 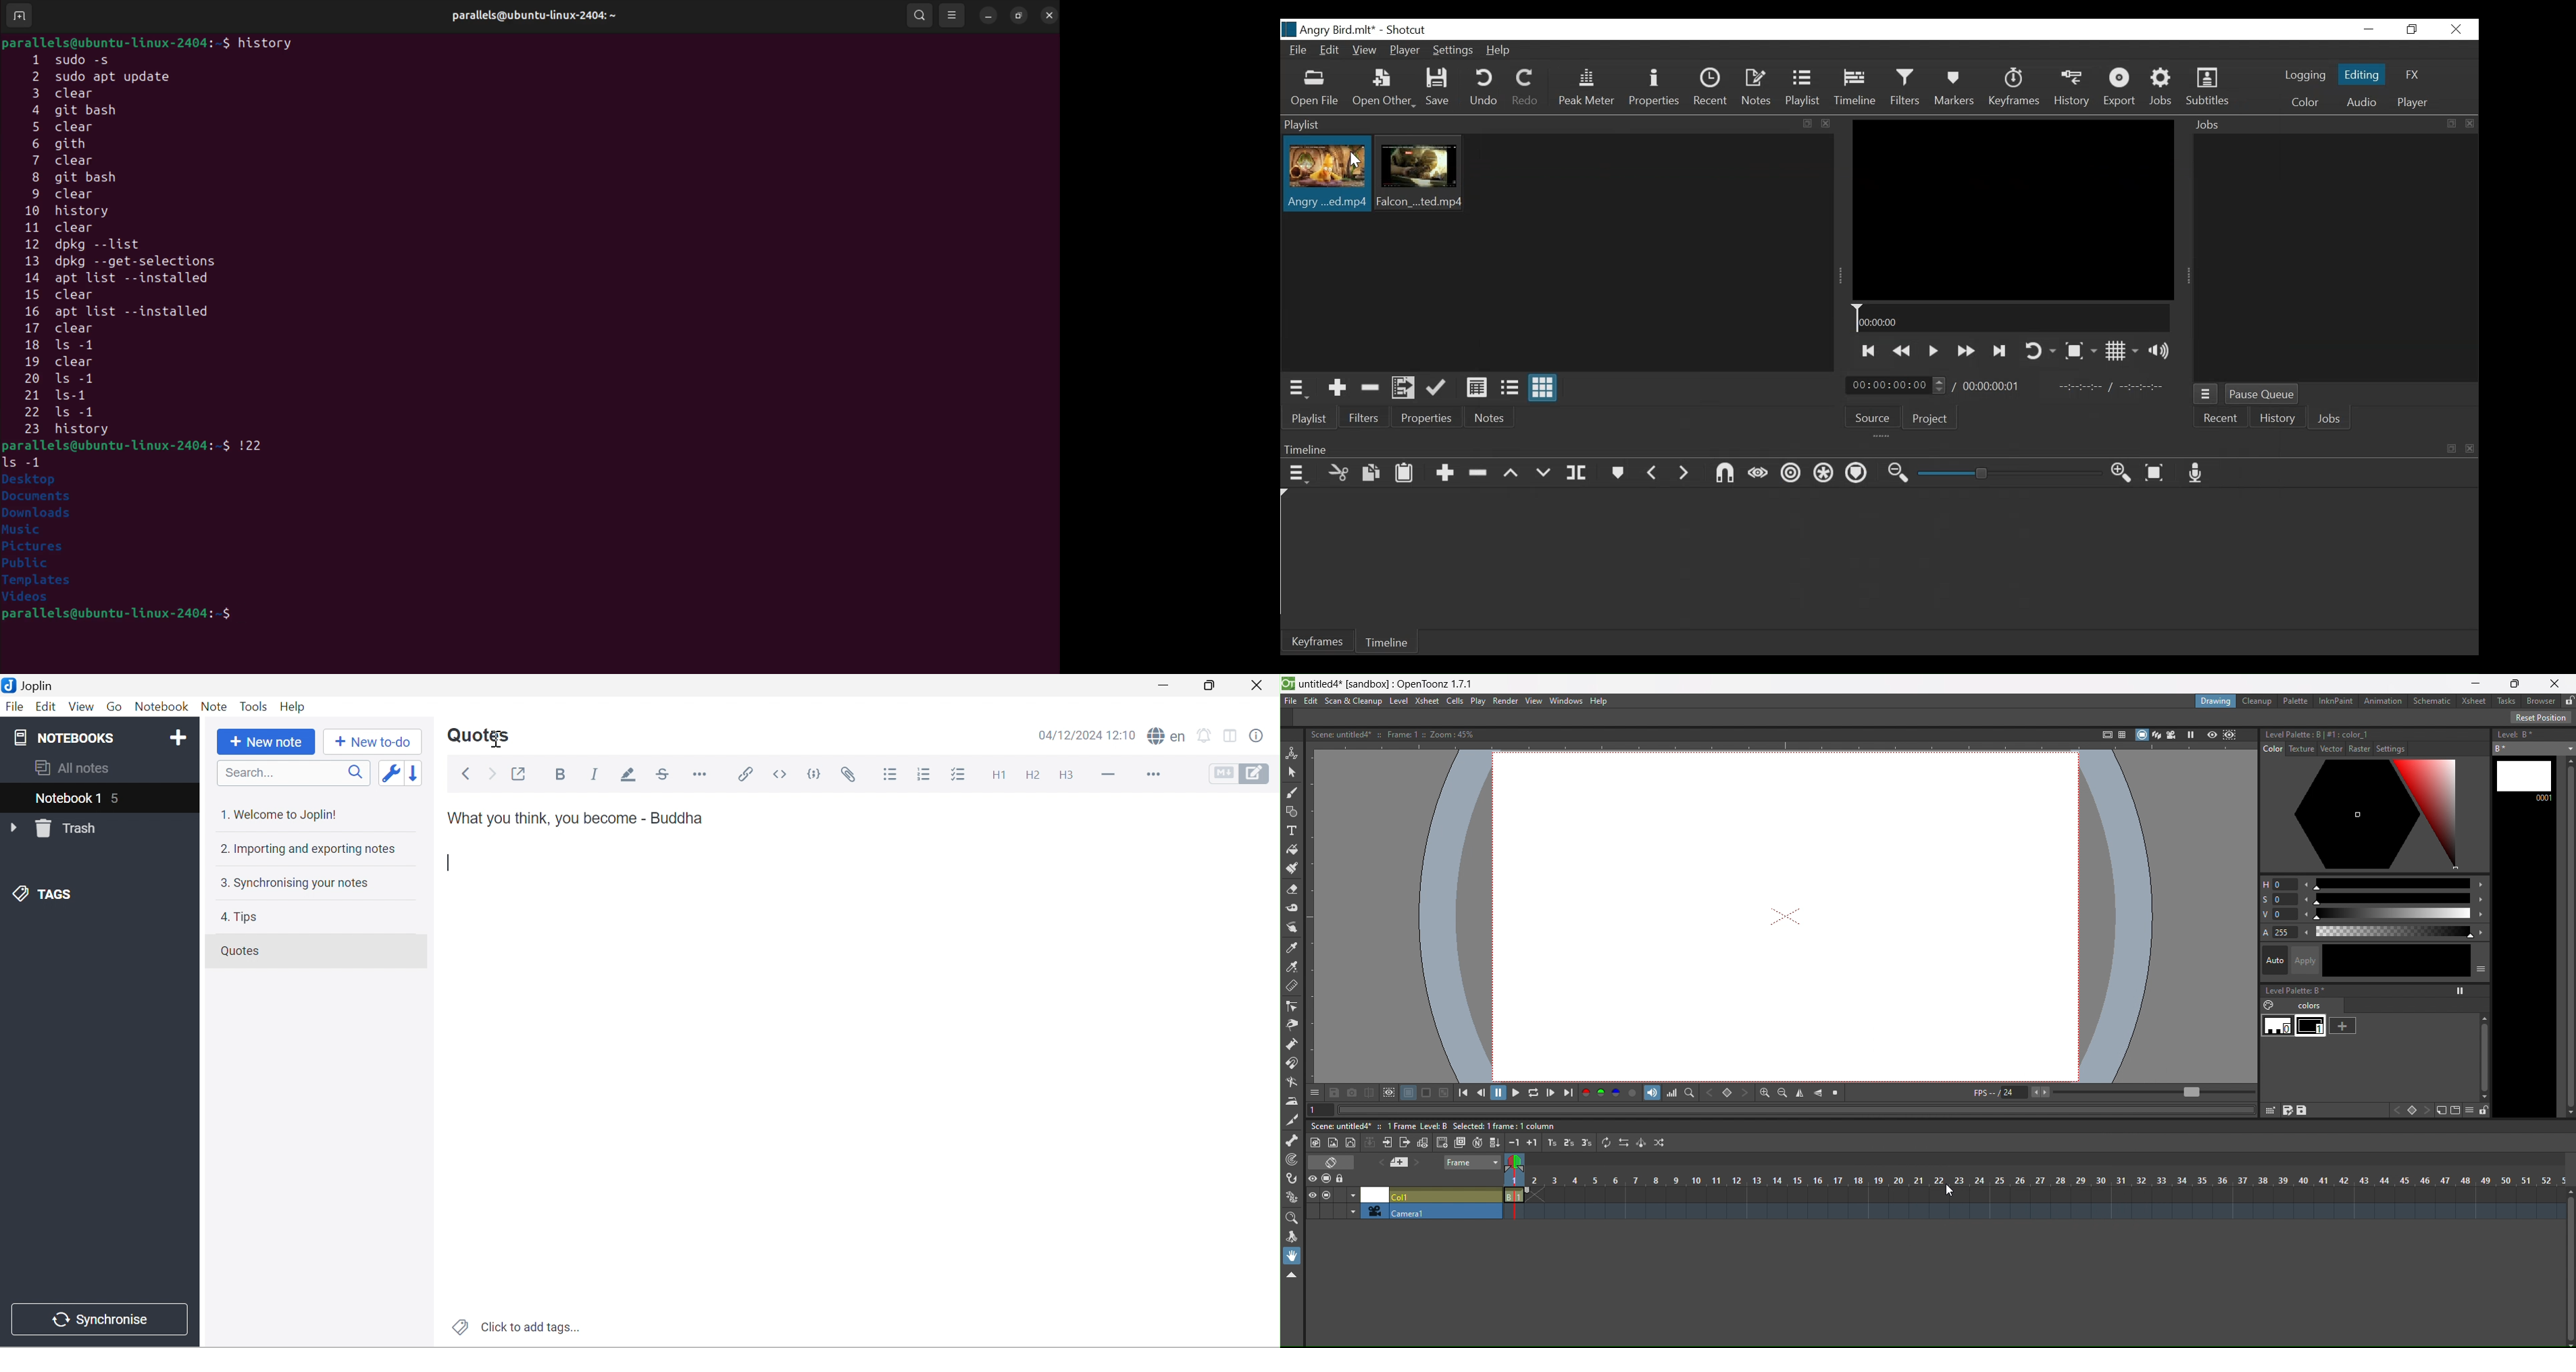 I want to click on tool, so click(x=1444, y=1092).